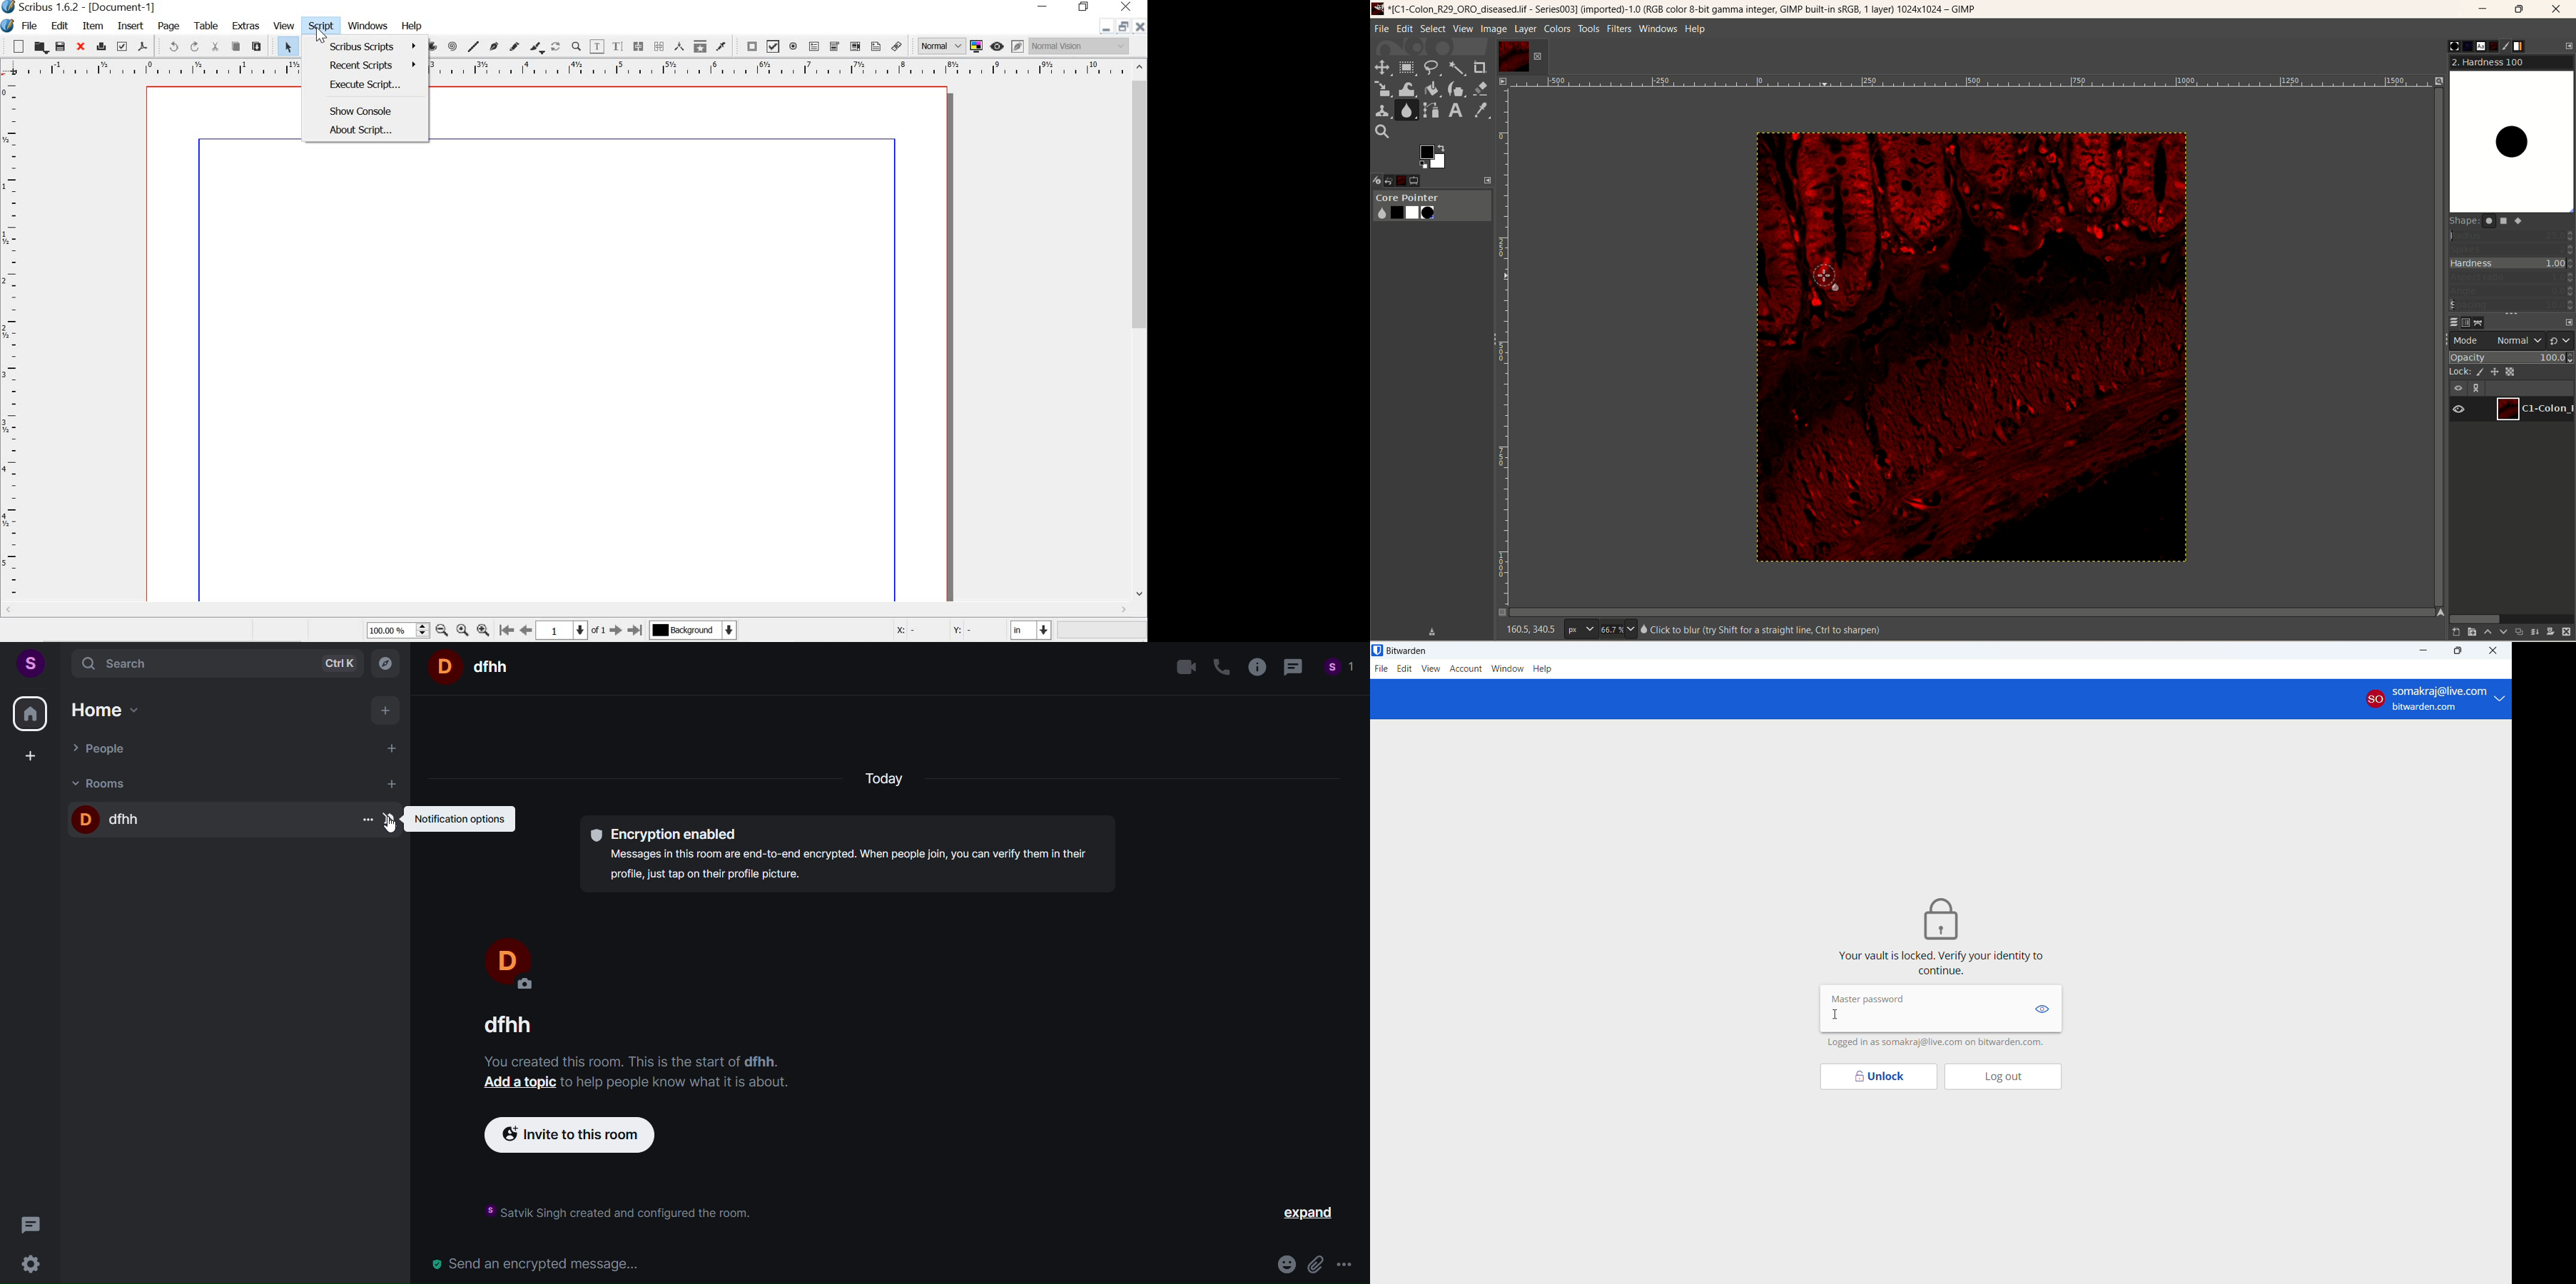 The height and width of the screenshot is (1288, 2576). I want to click on script, so click(322, 26).